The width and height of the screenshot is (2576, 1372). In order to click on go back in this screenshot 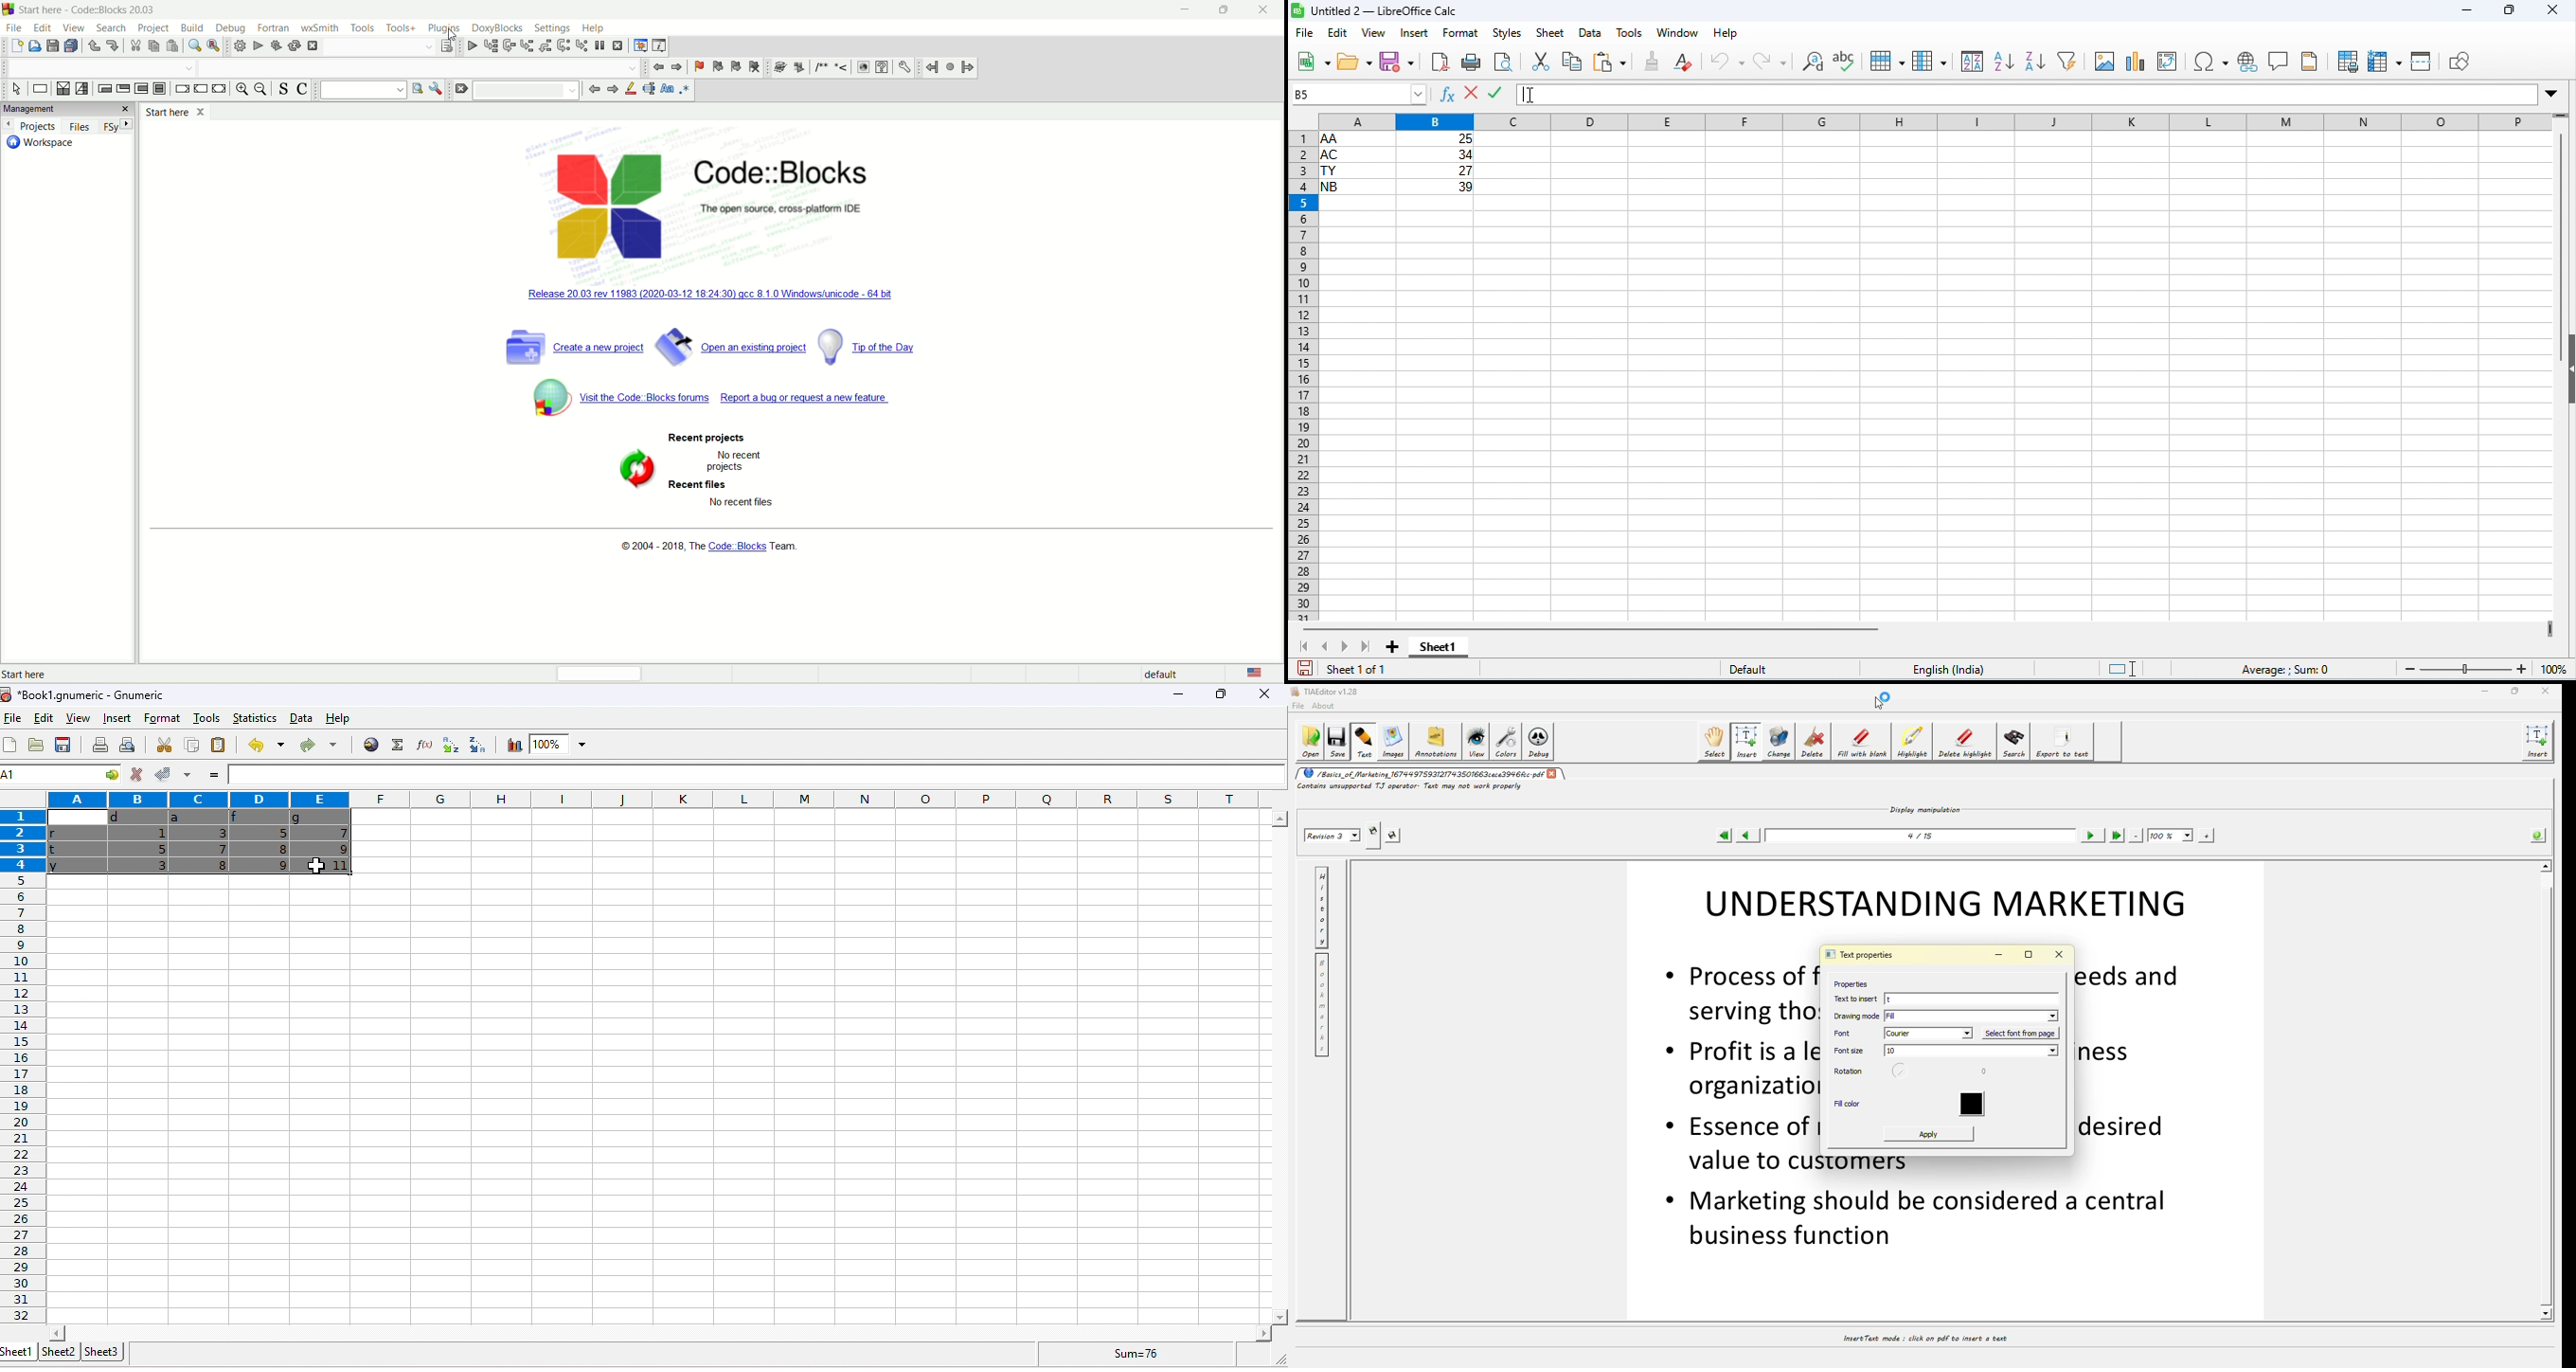, I will do `click(595, 90)`.